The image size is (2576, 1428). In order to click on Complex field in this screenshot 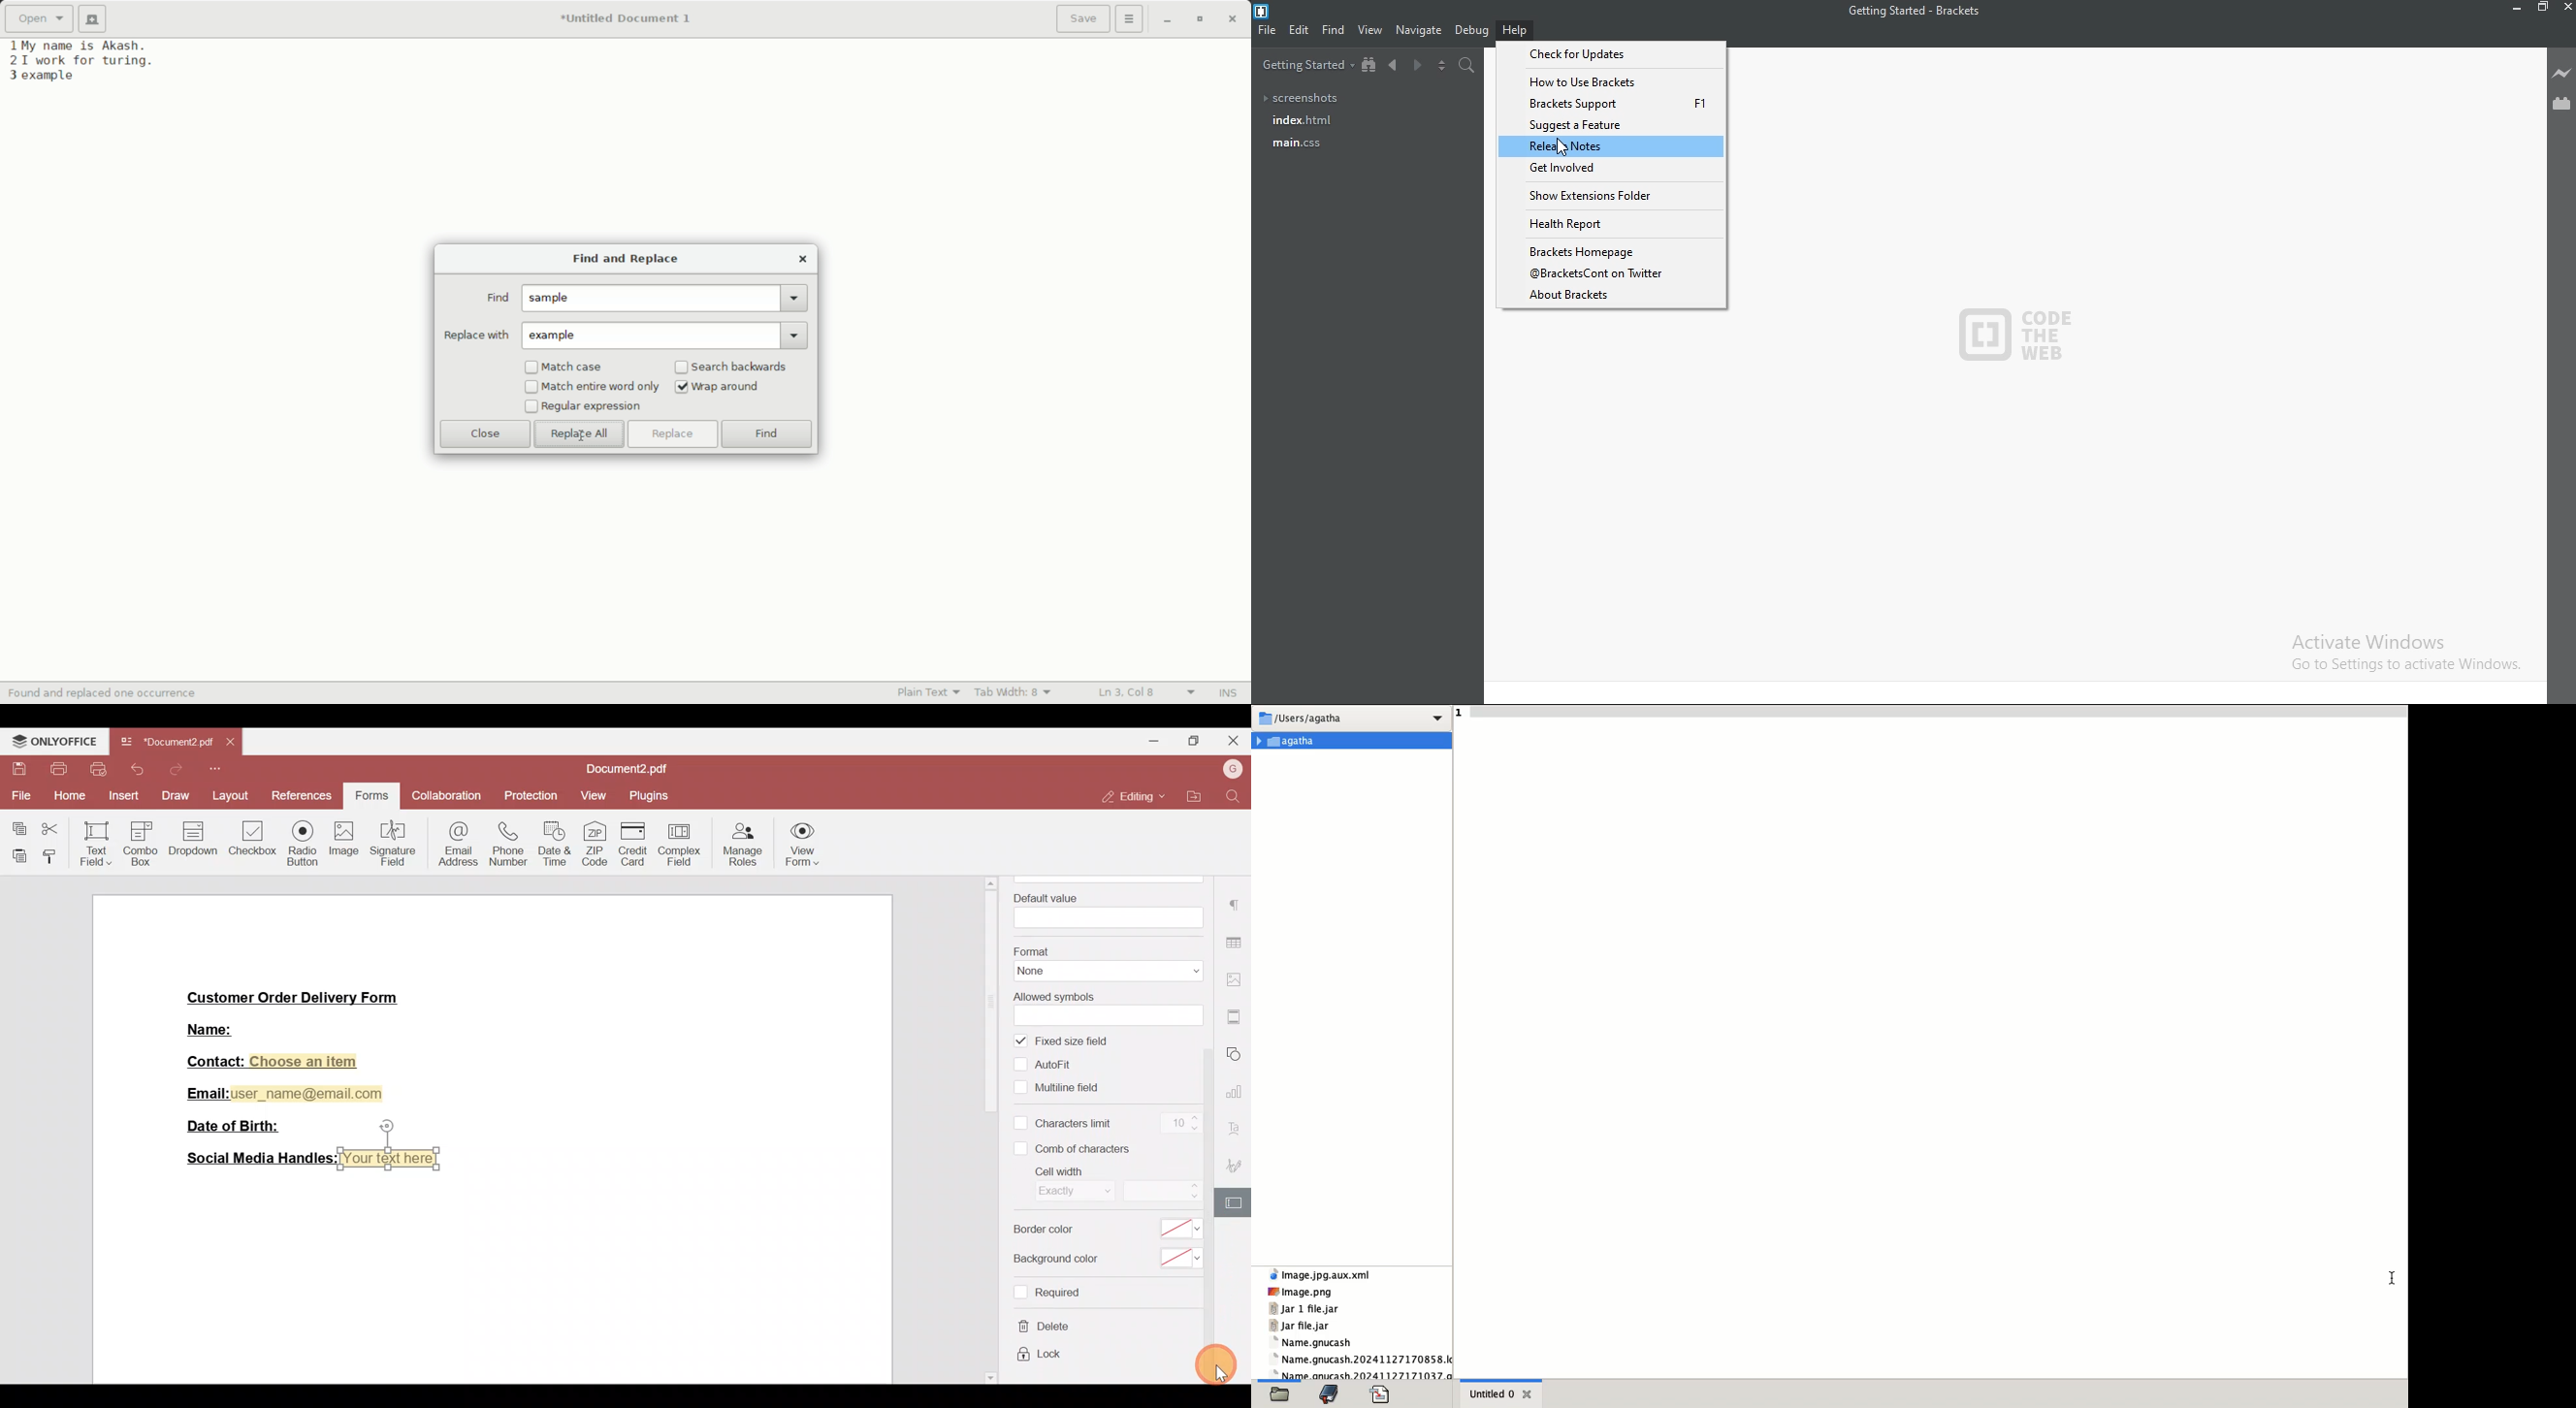, I will do `click(683, 842)`.